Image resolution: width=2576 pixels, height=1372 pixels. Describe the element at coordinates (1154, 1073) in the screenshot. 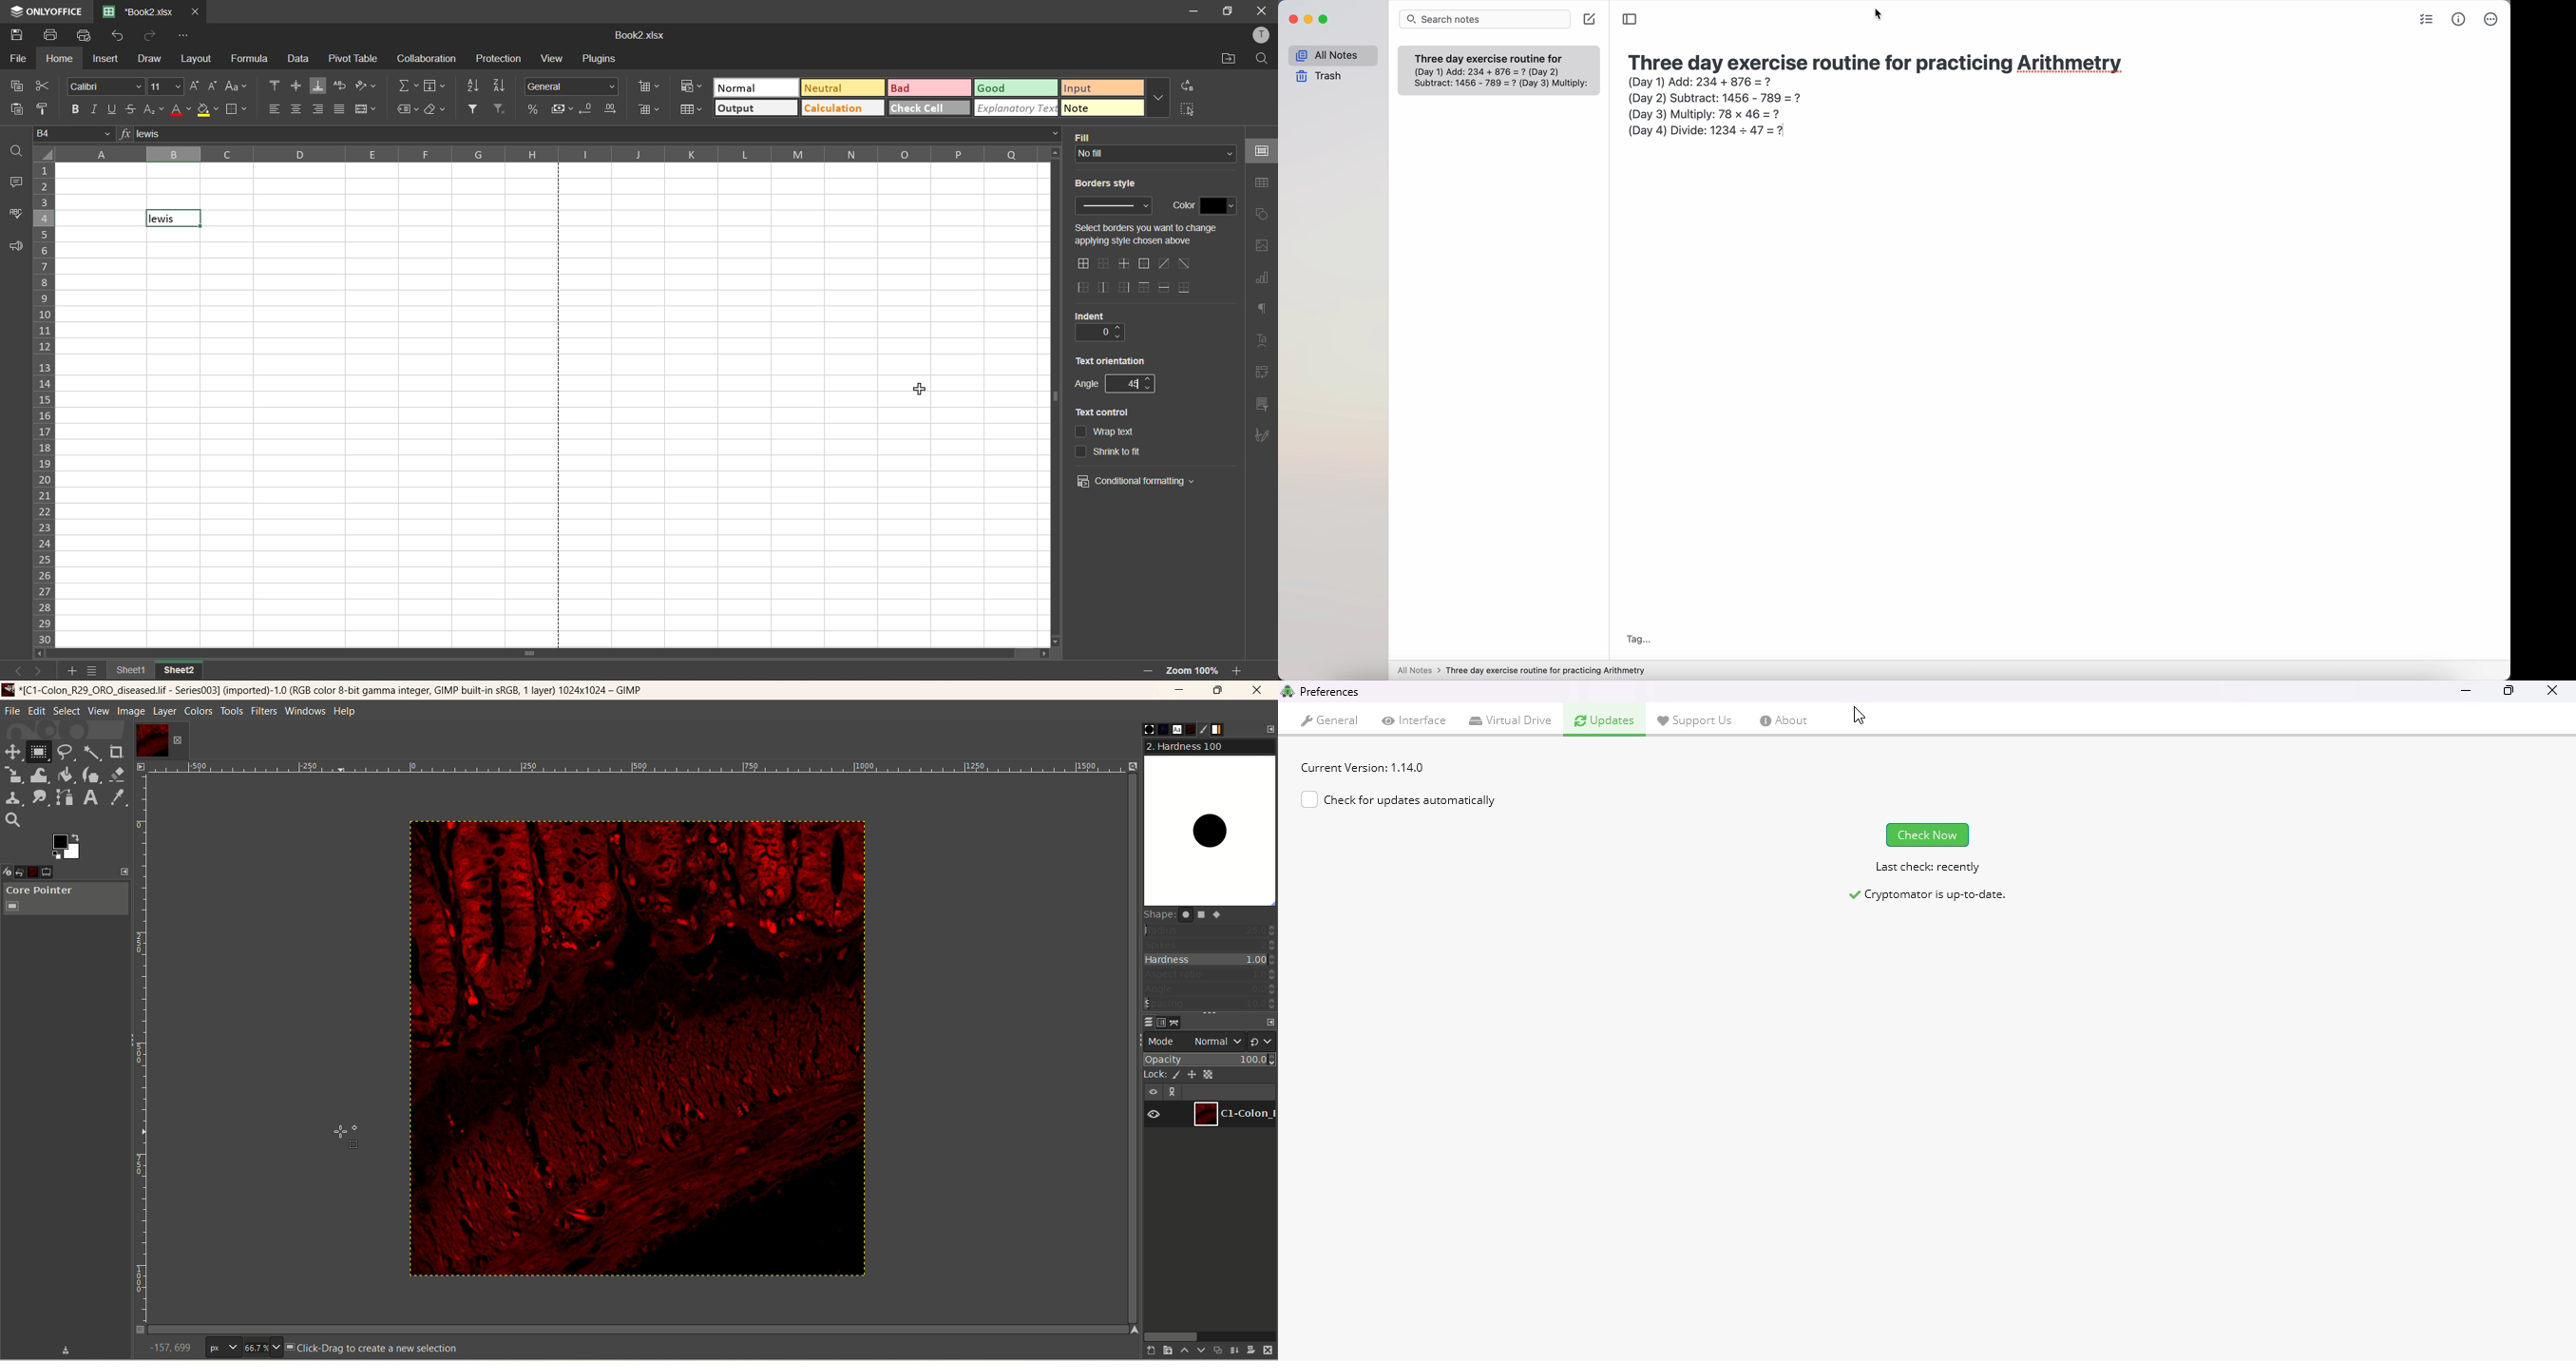

I see `lock` at that location.